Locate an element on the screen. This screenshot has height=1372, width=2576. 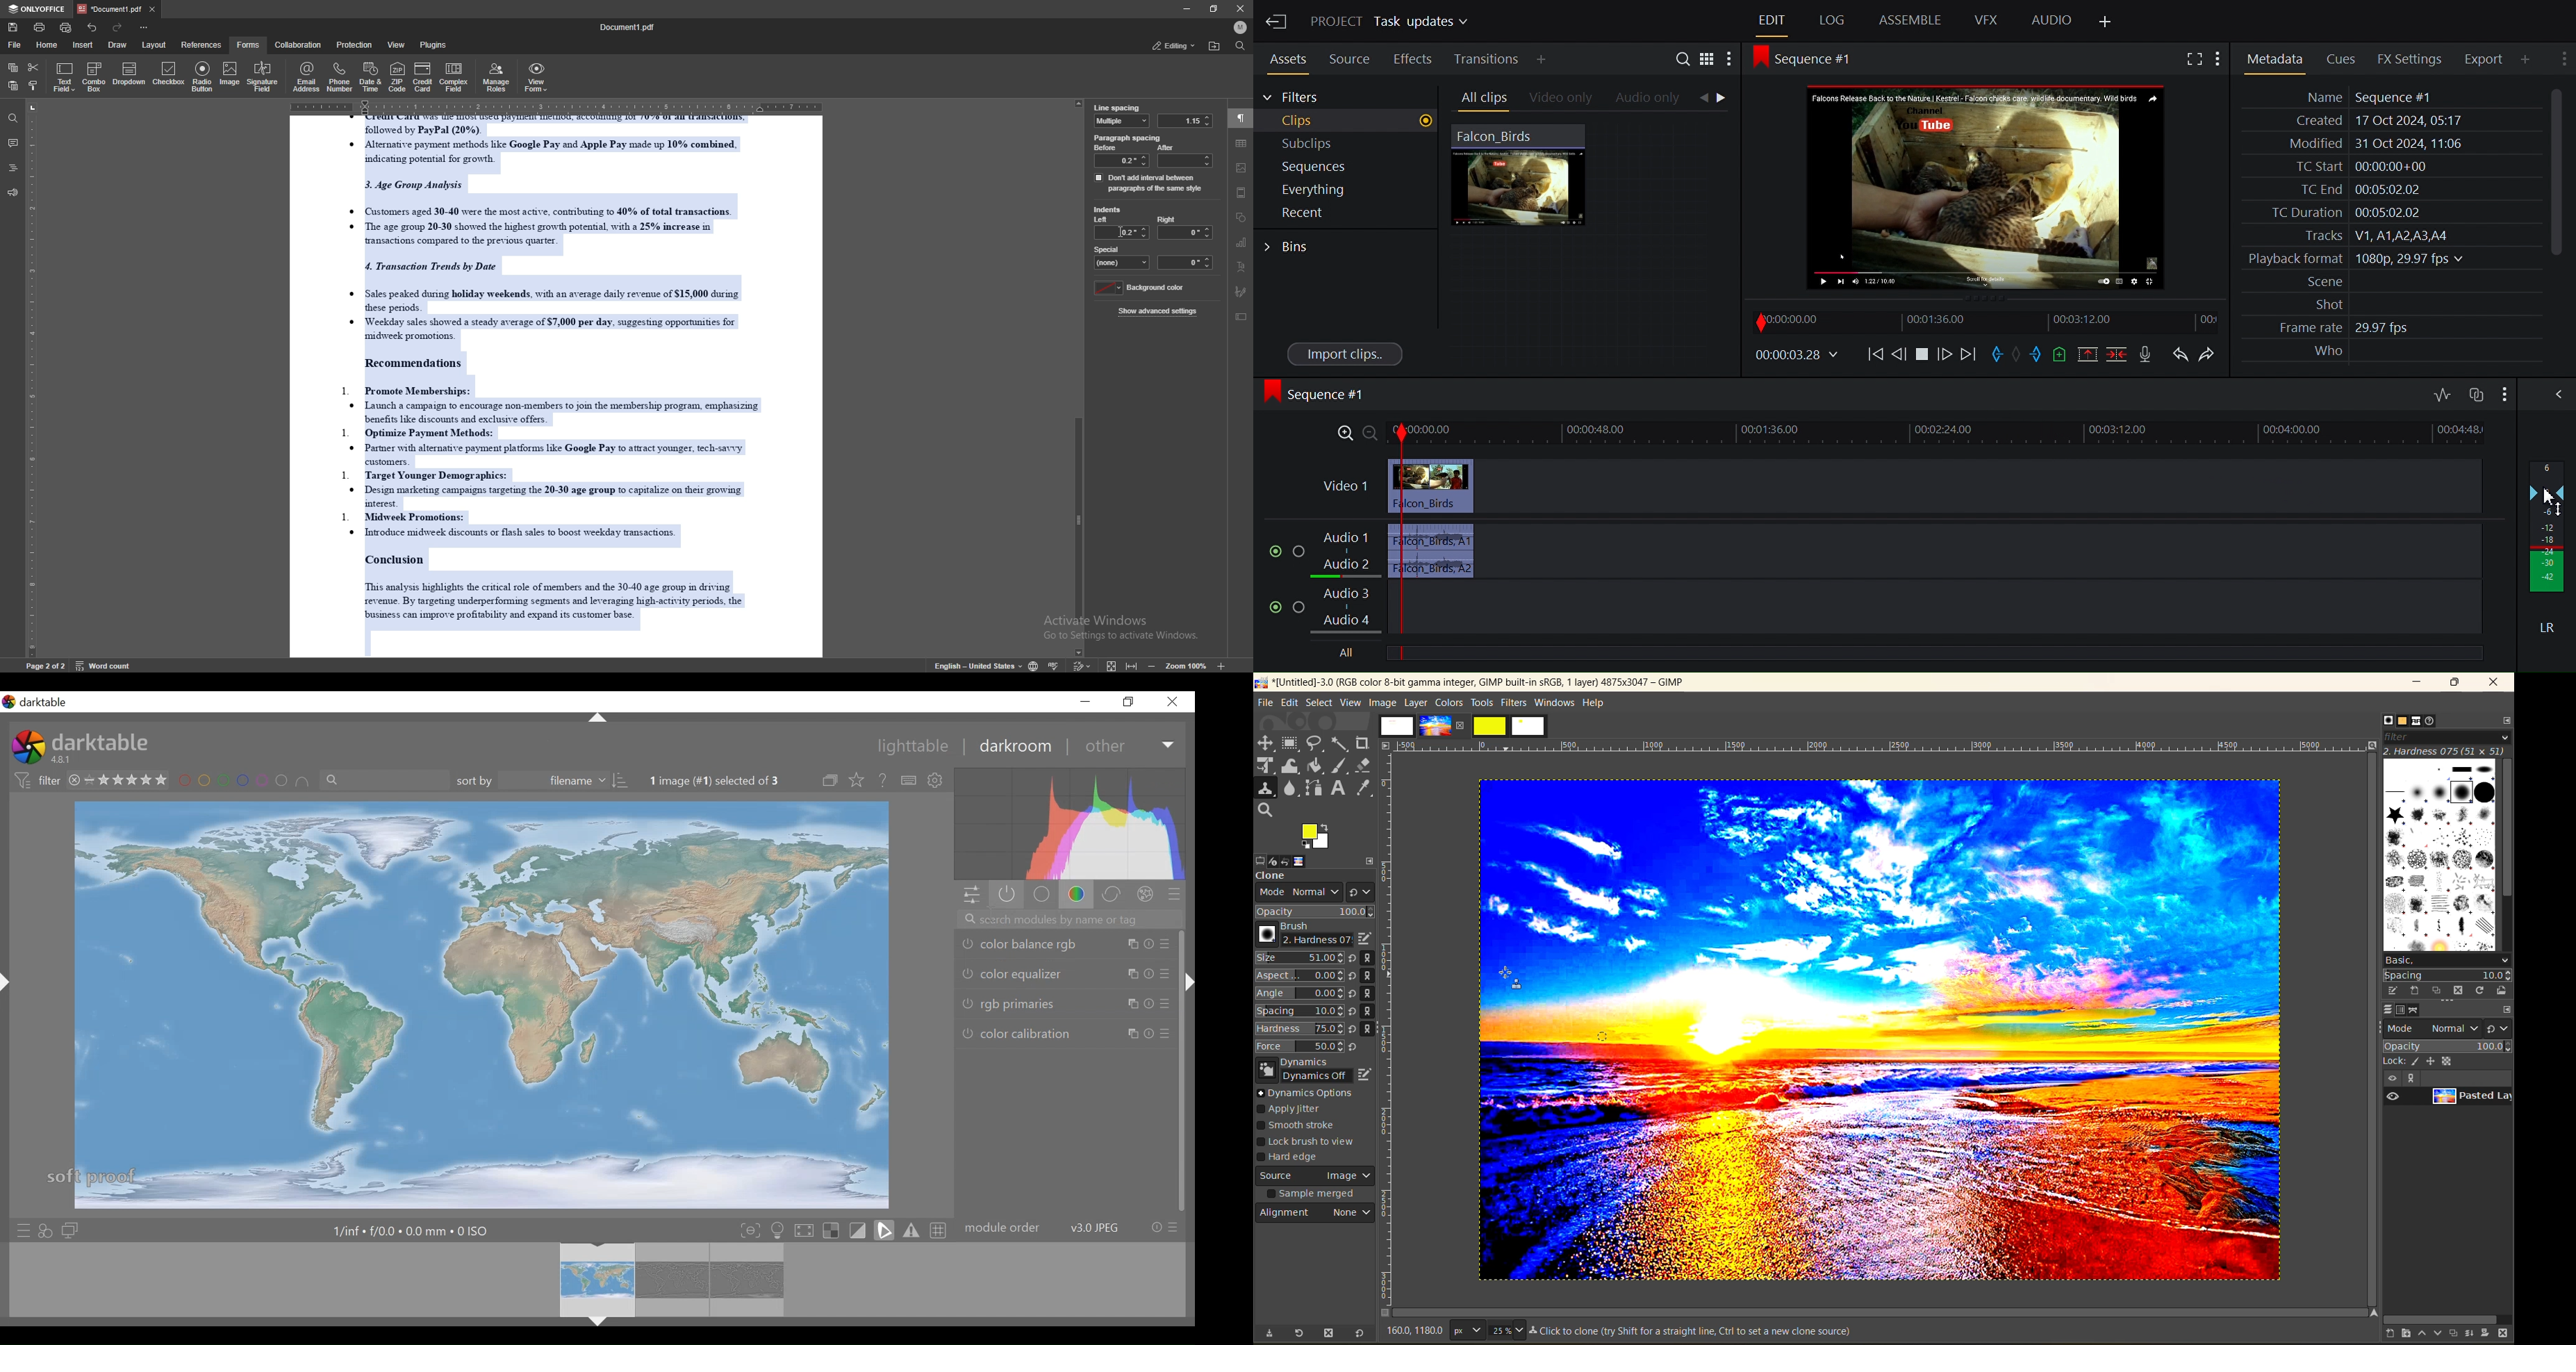
lower this layer is located at coordinates (2434, 1334).